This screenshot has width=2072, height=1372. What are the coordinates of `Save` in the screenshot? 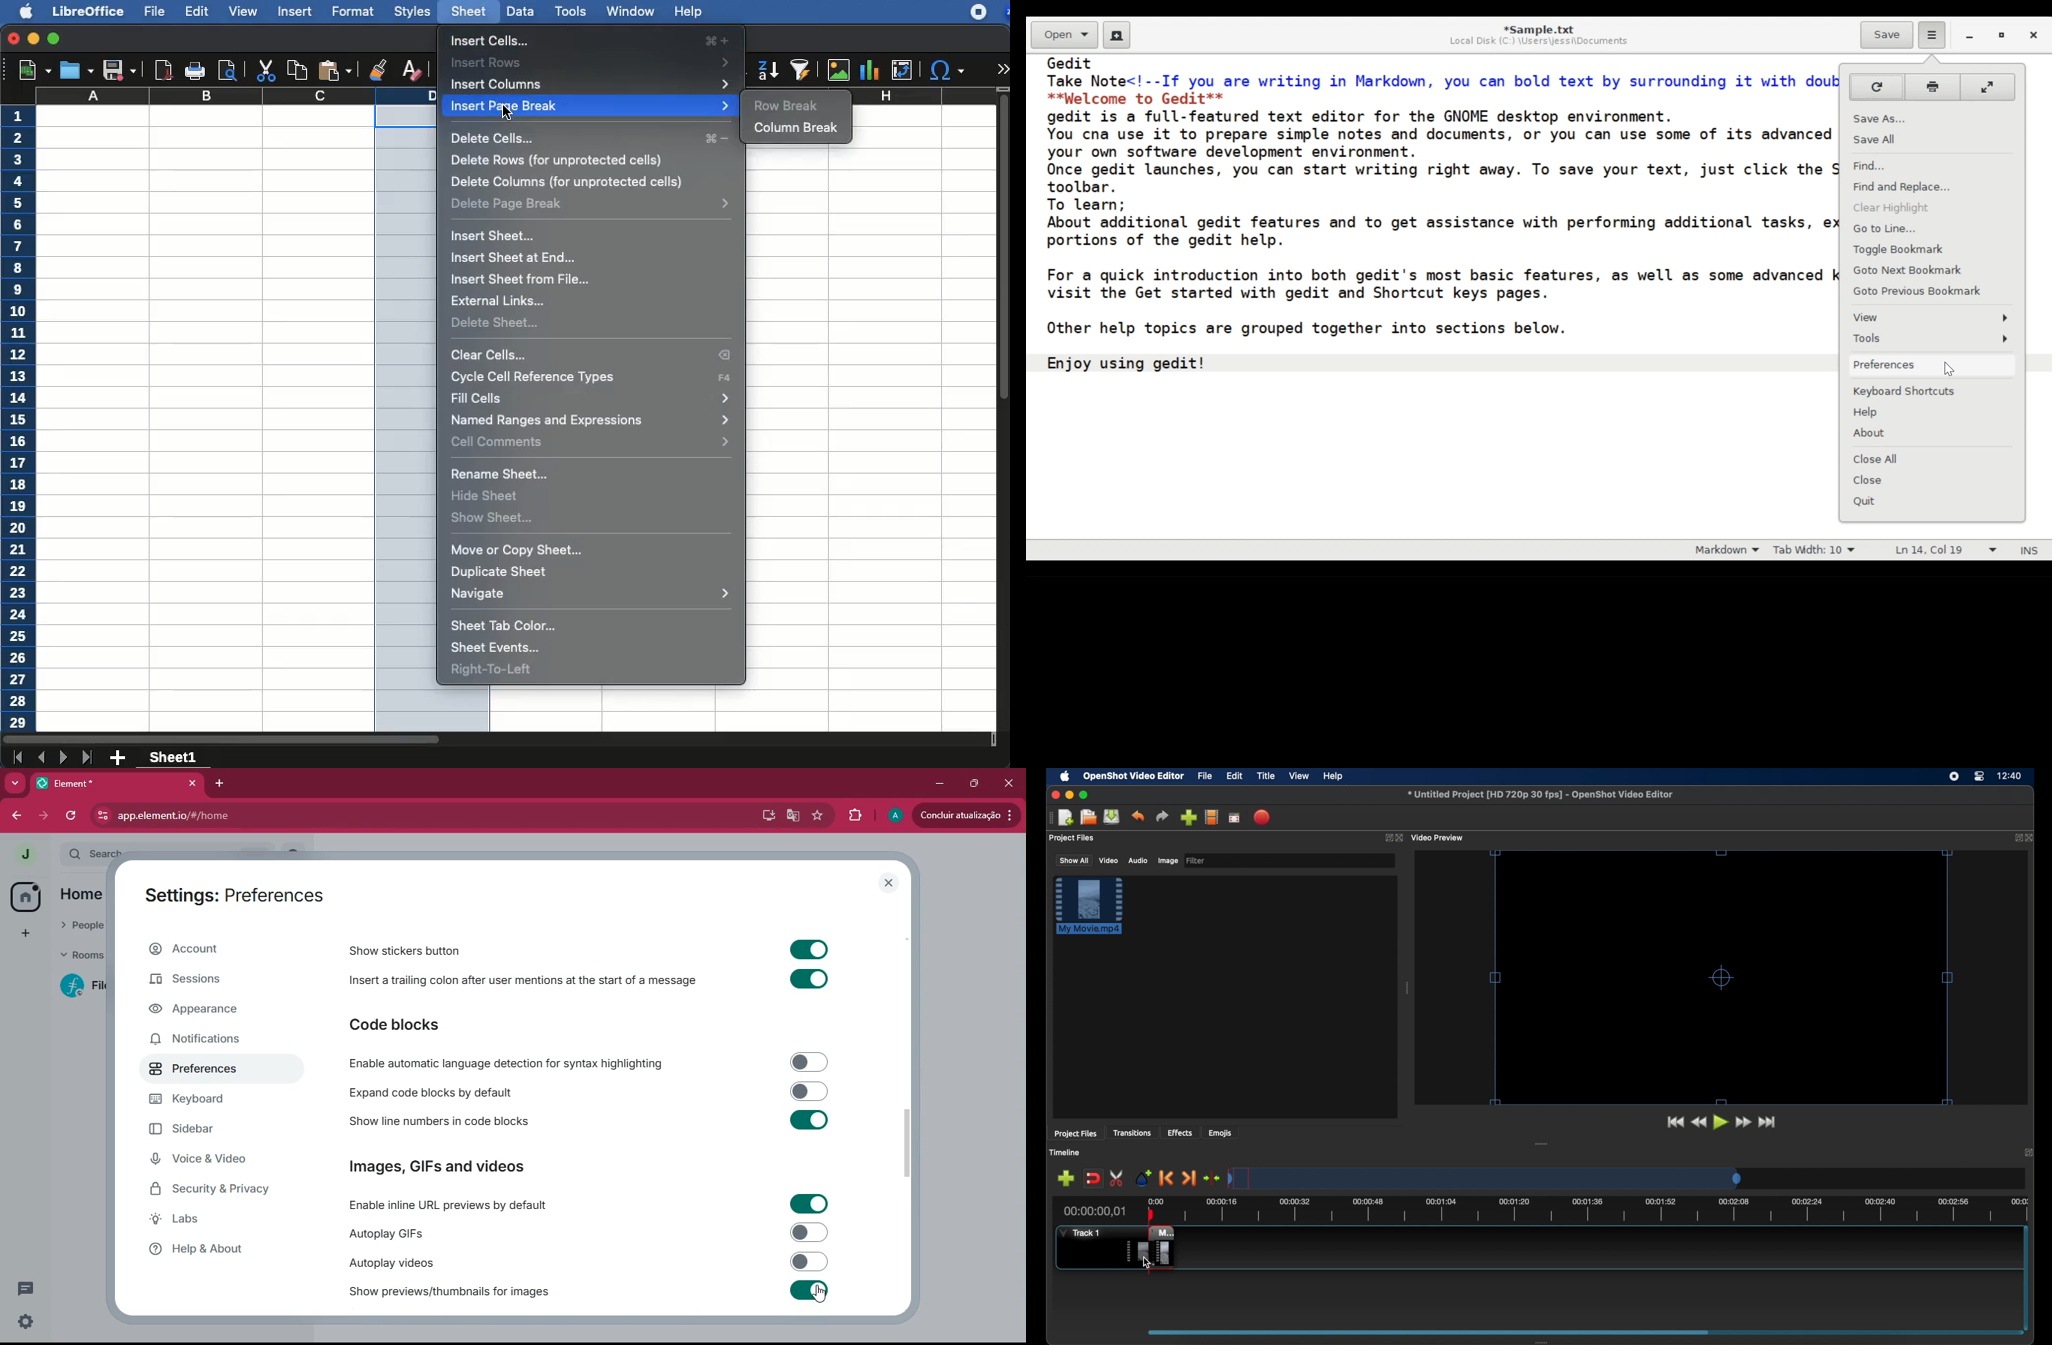 It's located at (1886, 35).